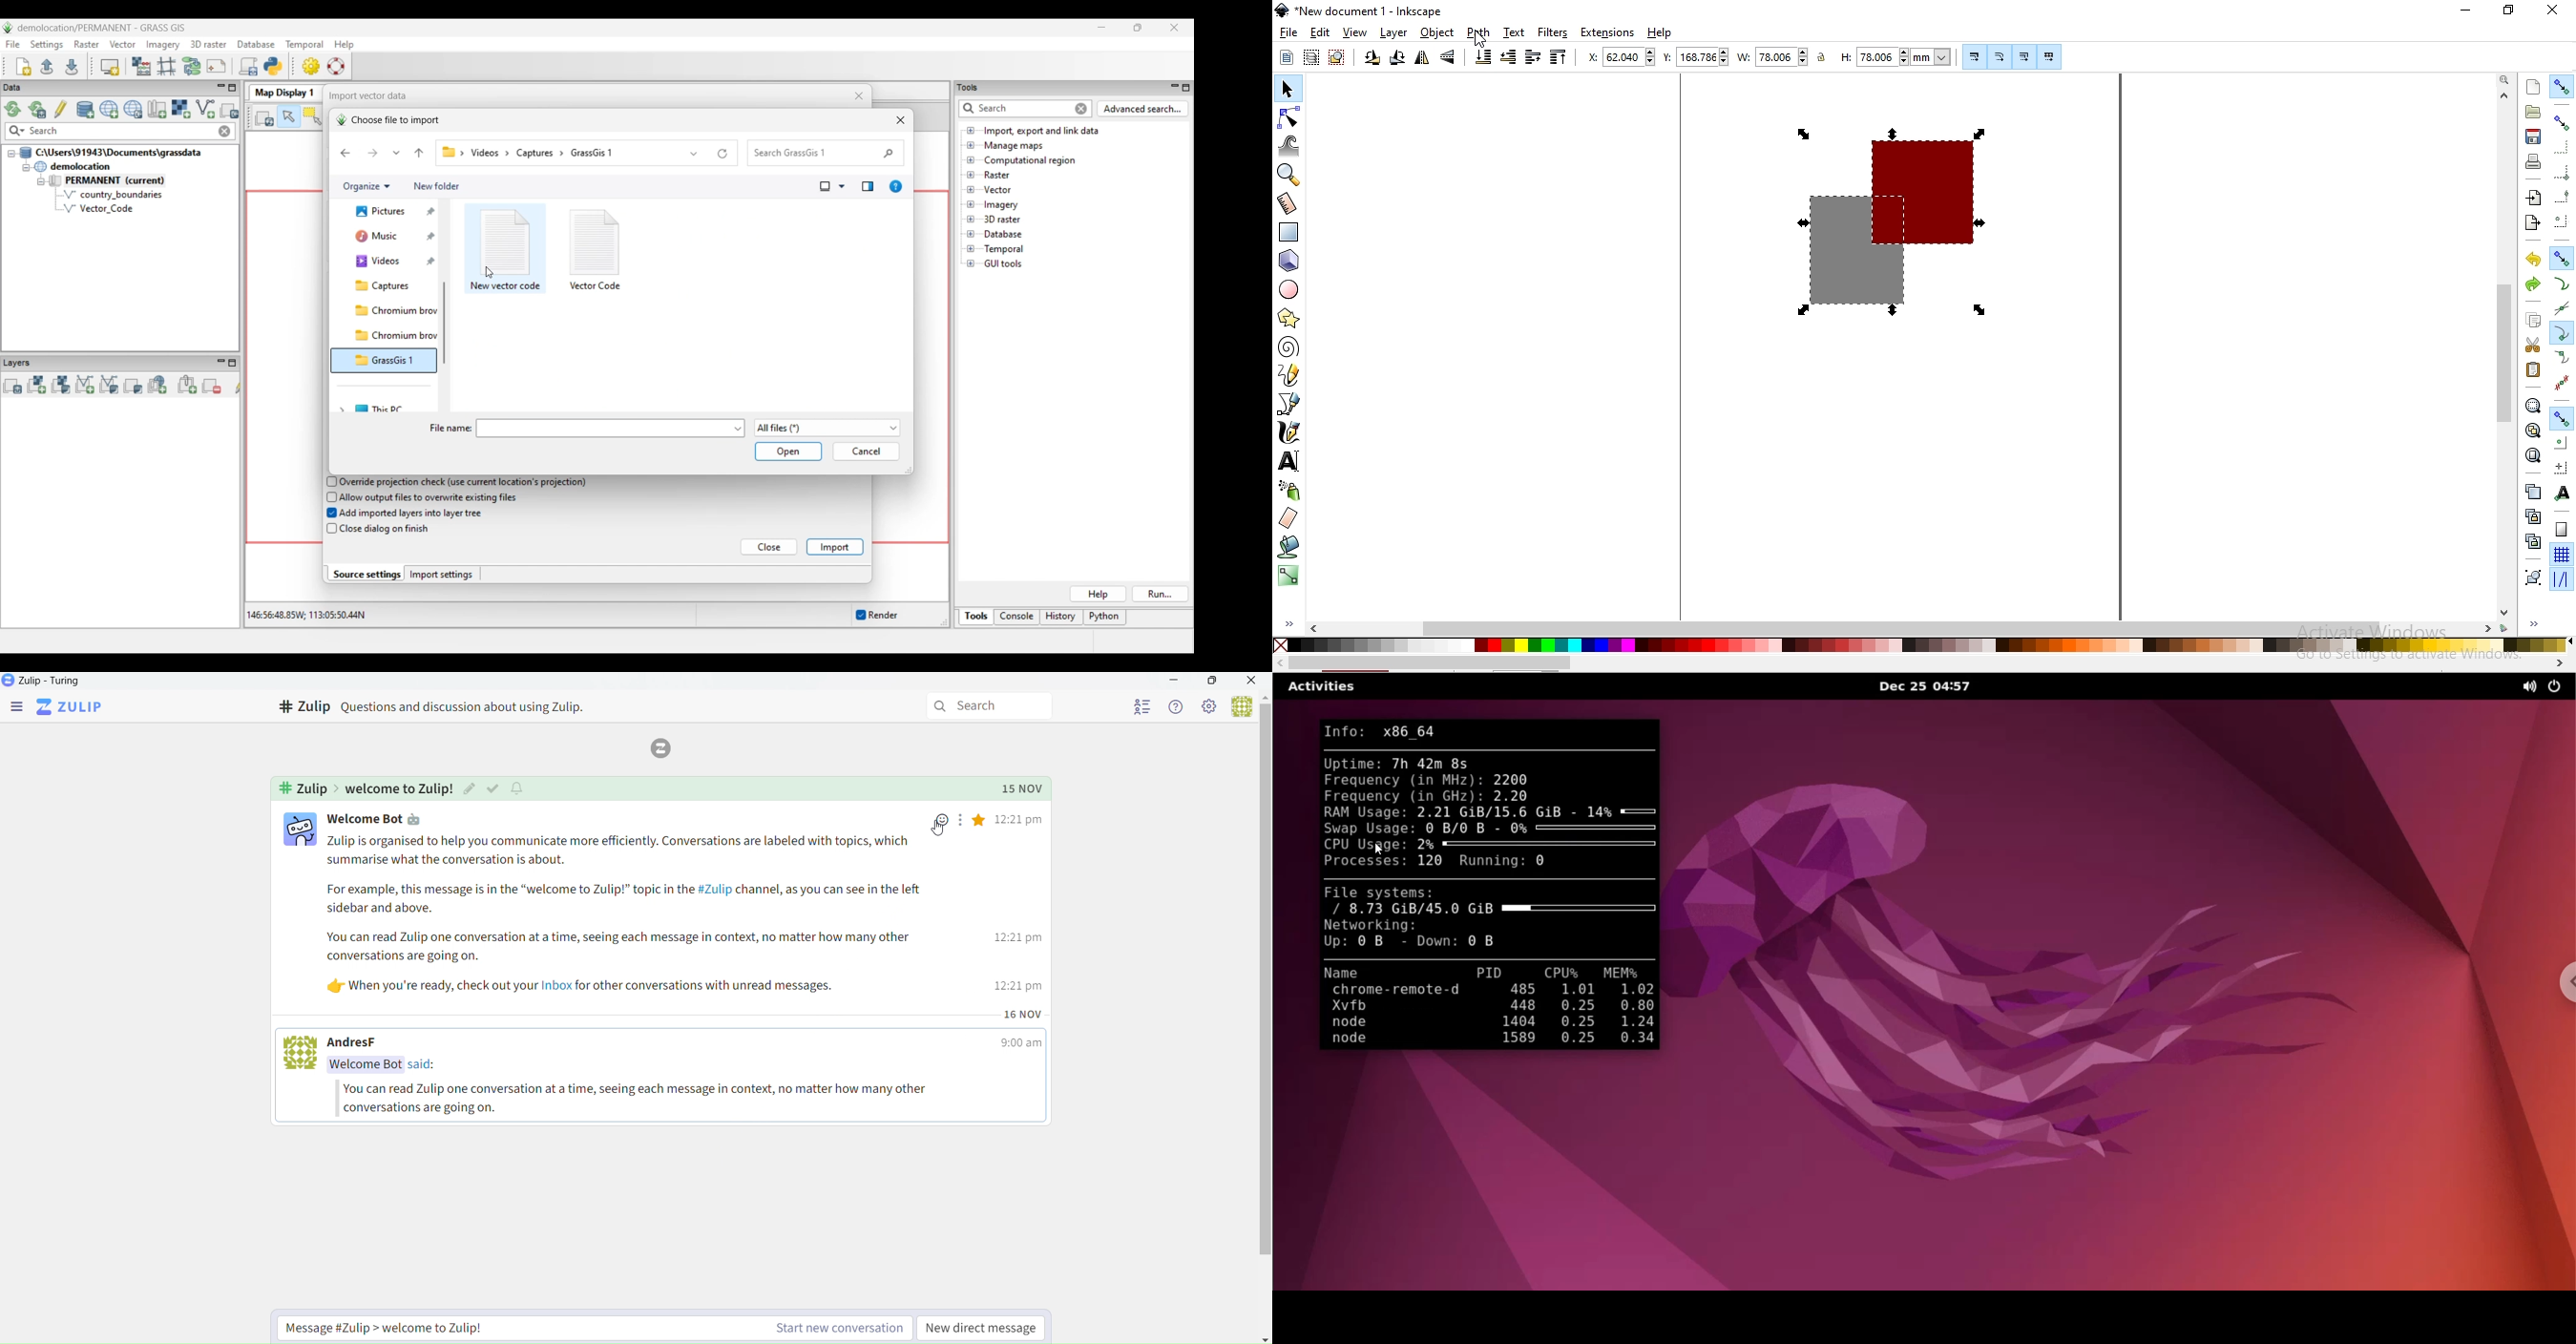 This screenshot has width=2576, height=1344. What do you see at coordinates (1660, 33) in the screenshot?
I see `help` at bounding box center [1660, 33].